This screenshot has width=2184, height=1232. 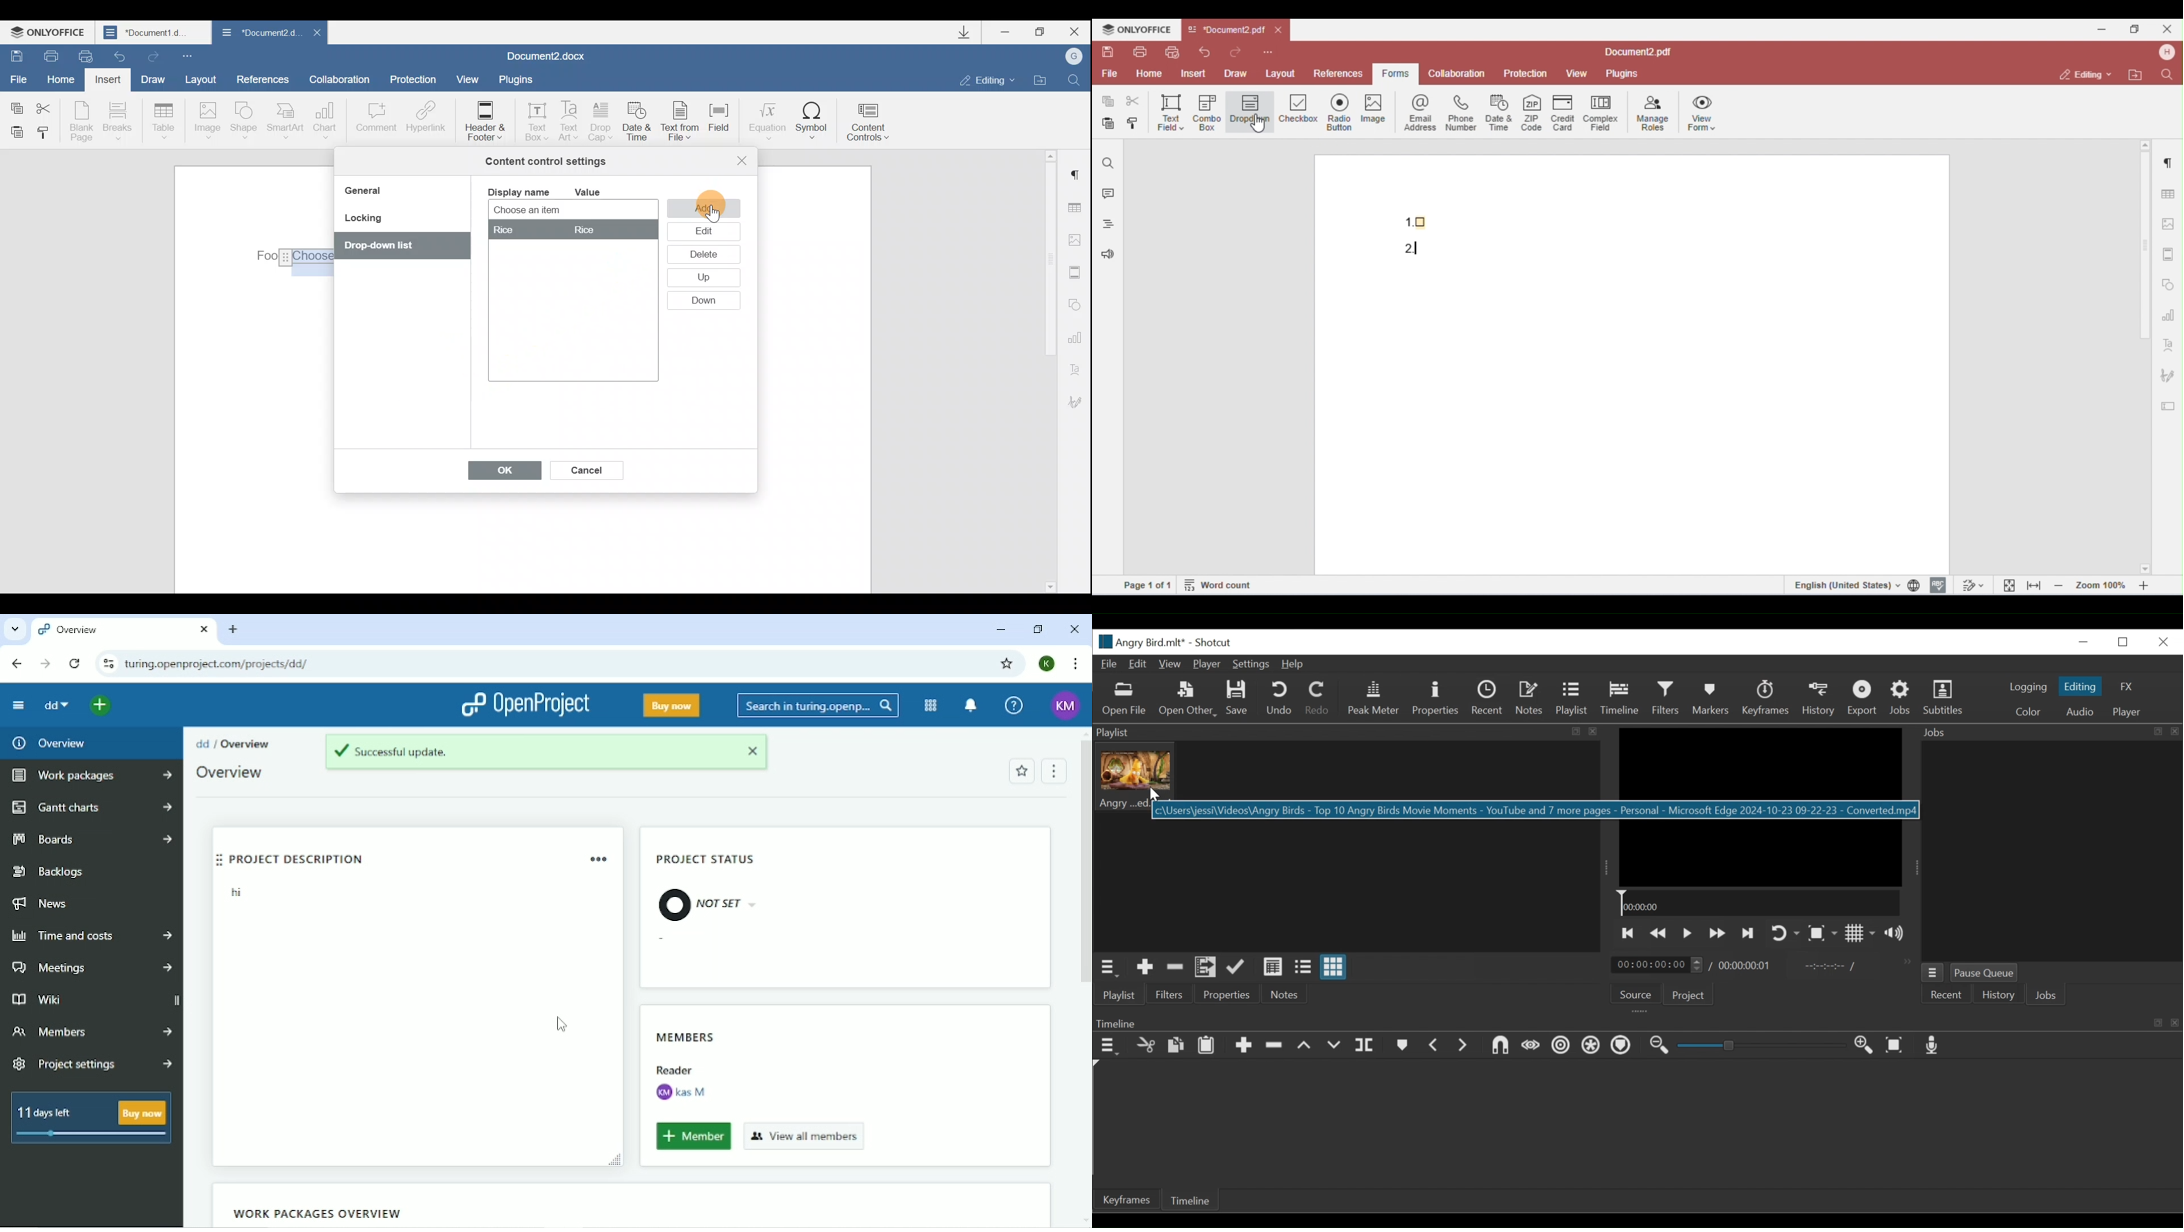 I want to click on Symbol, so click(x=812, y=120).